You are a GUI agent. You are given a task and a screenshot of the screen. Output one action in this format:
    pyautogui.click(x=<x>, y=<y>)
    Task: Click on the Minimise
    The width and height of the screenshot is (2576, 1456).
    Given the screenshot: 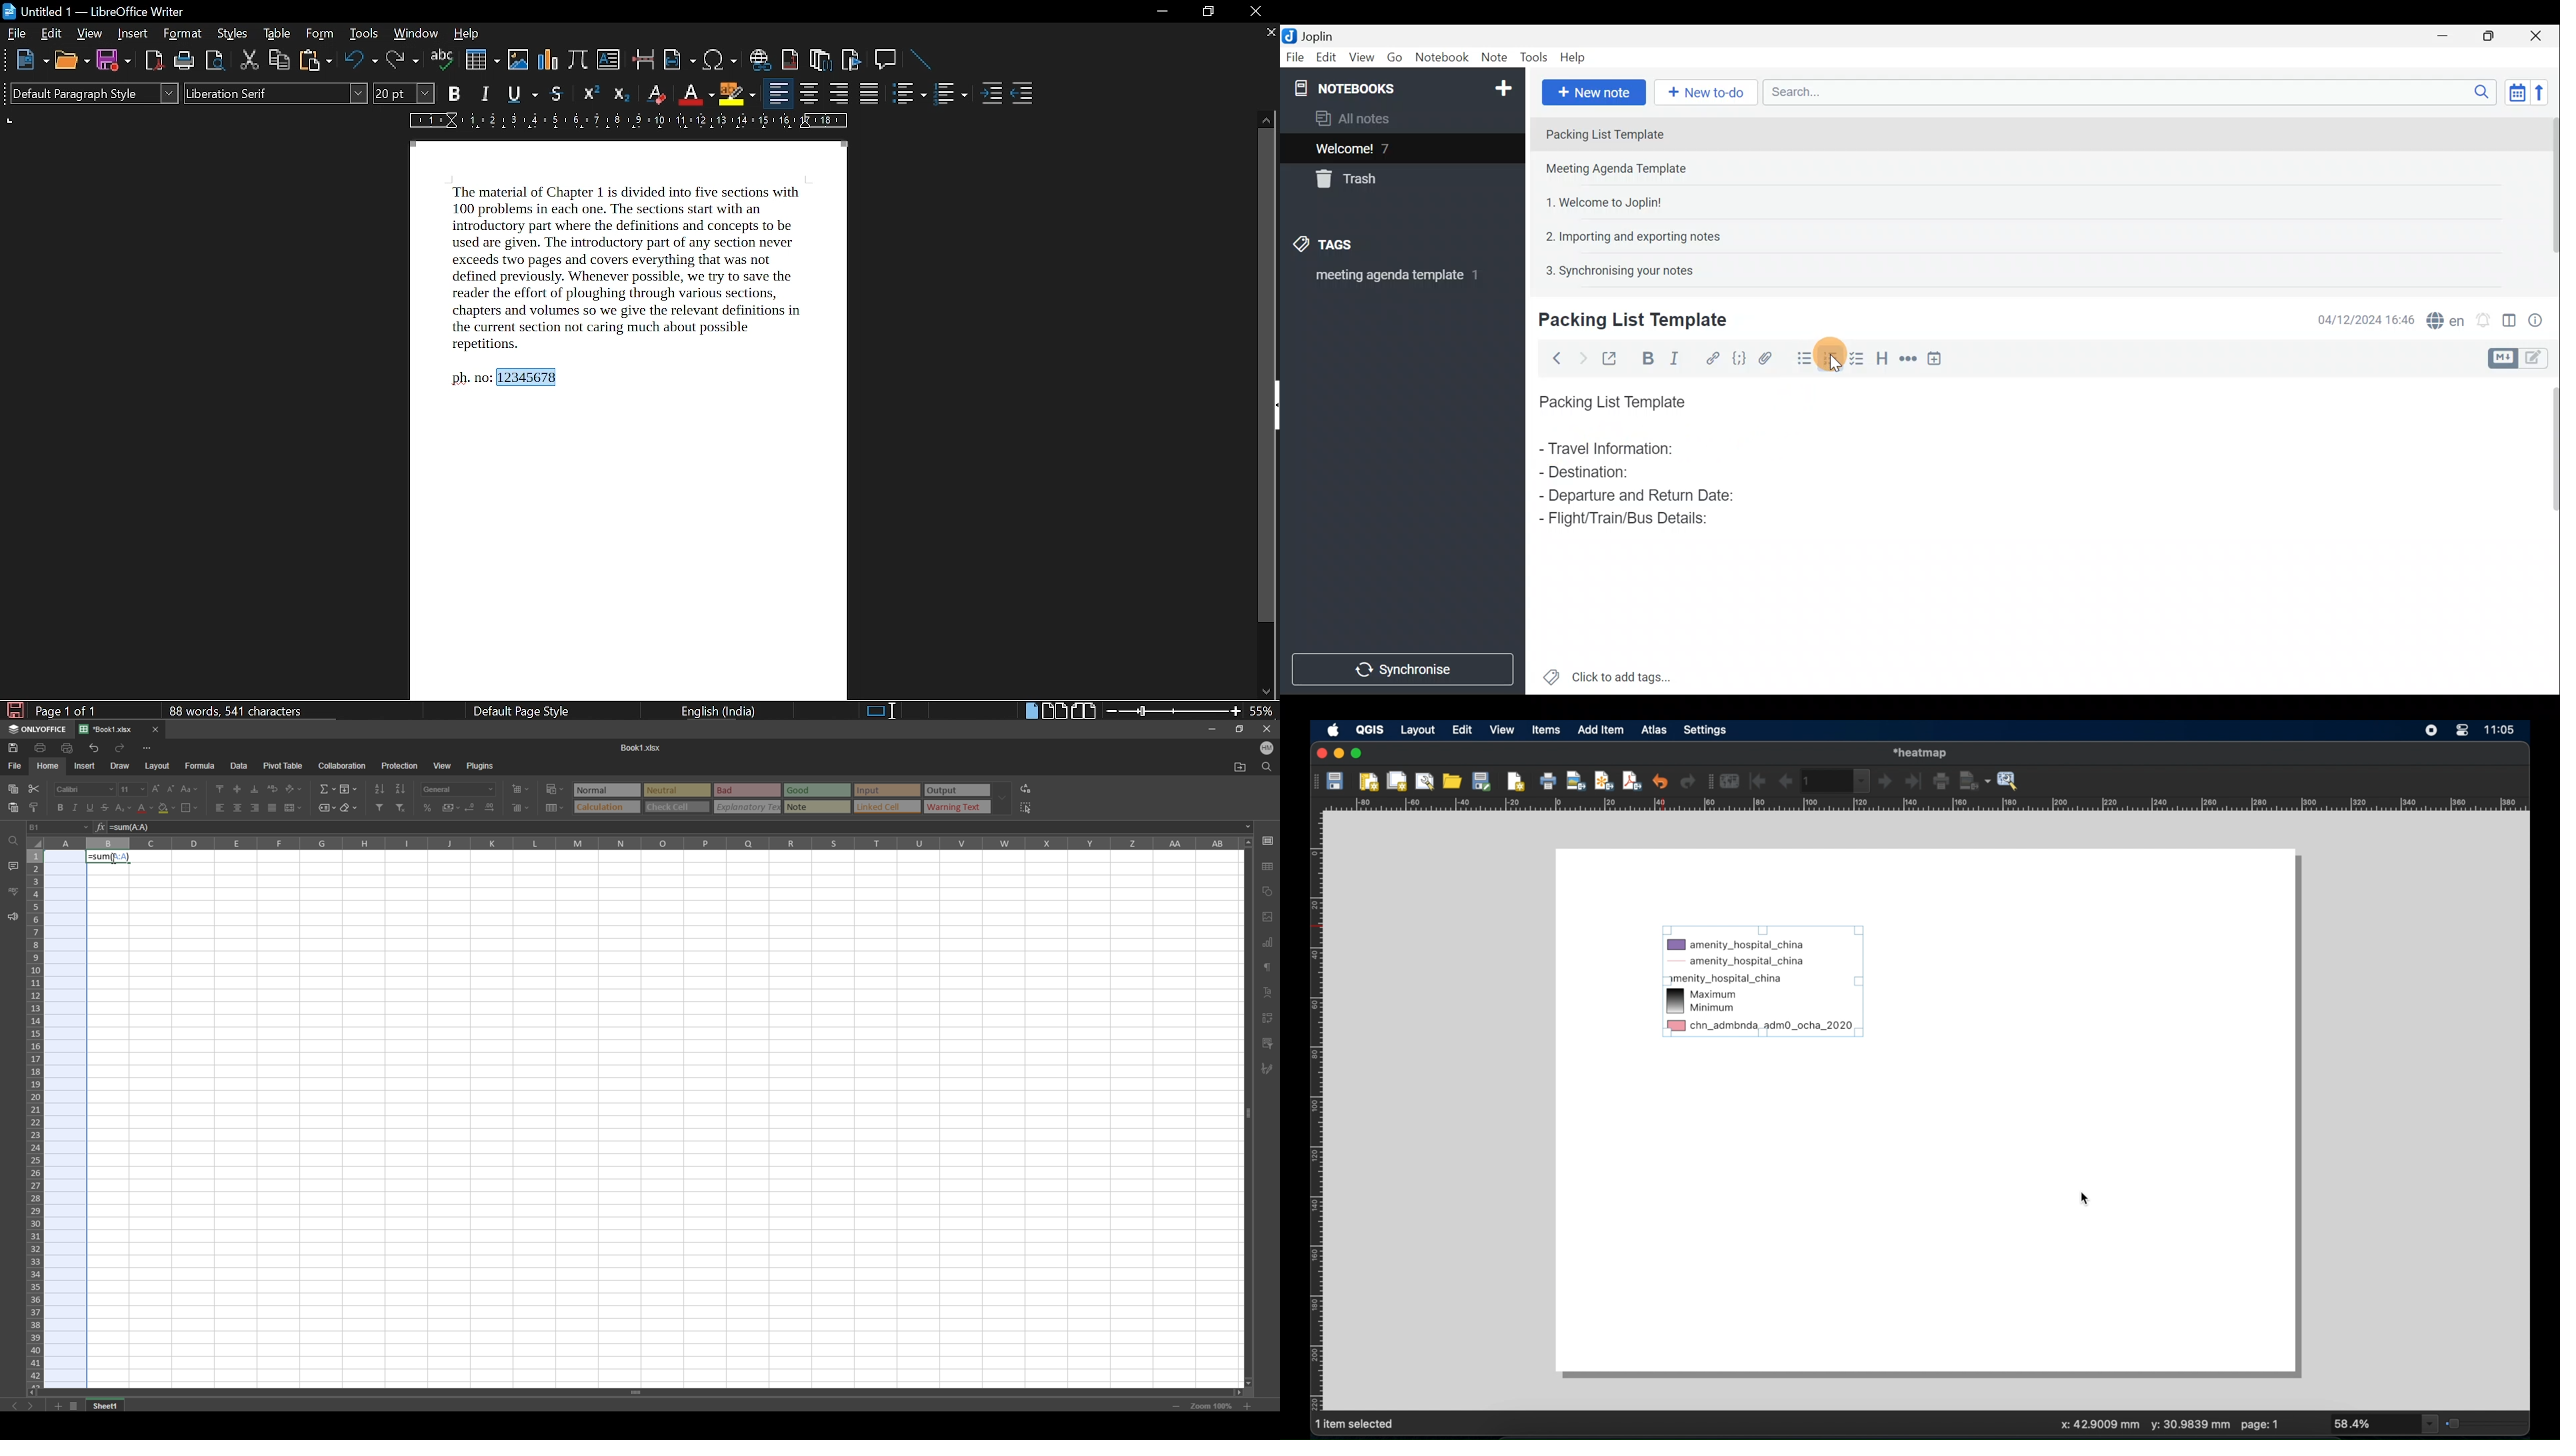 What is the action you would take?
    pyautogui.click(x=2449, y=38)
    